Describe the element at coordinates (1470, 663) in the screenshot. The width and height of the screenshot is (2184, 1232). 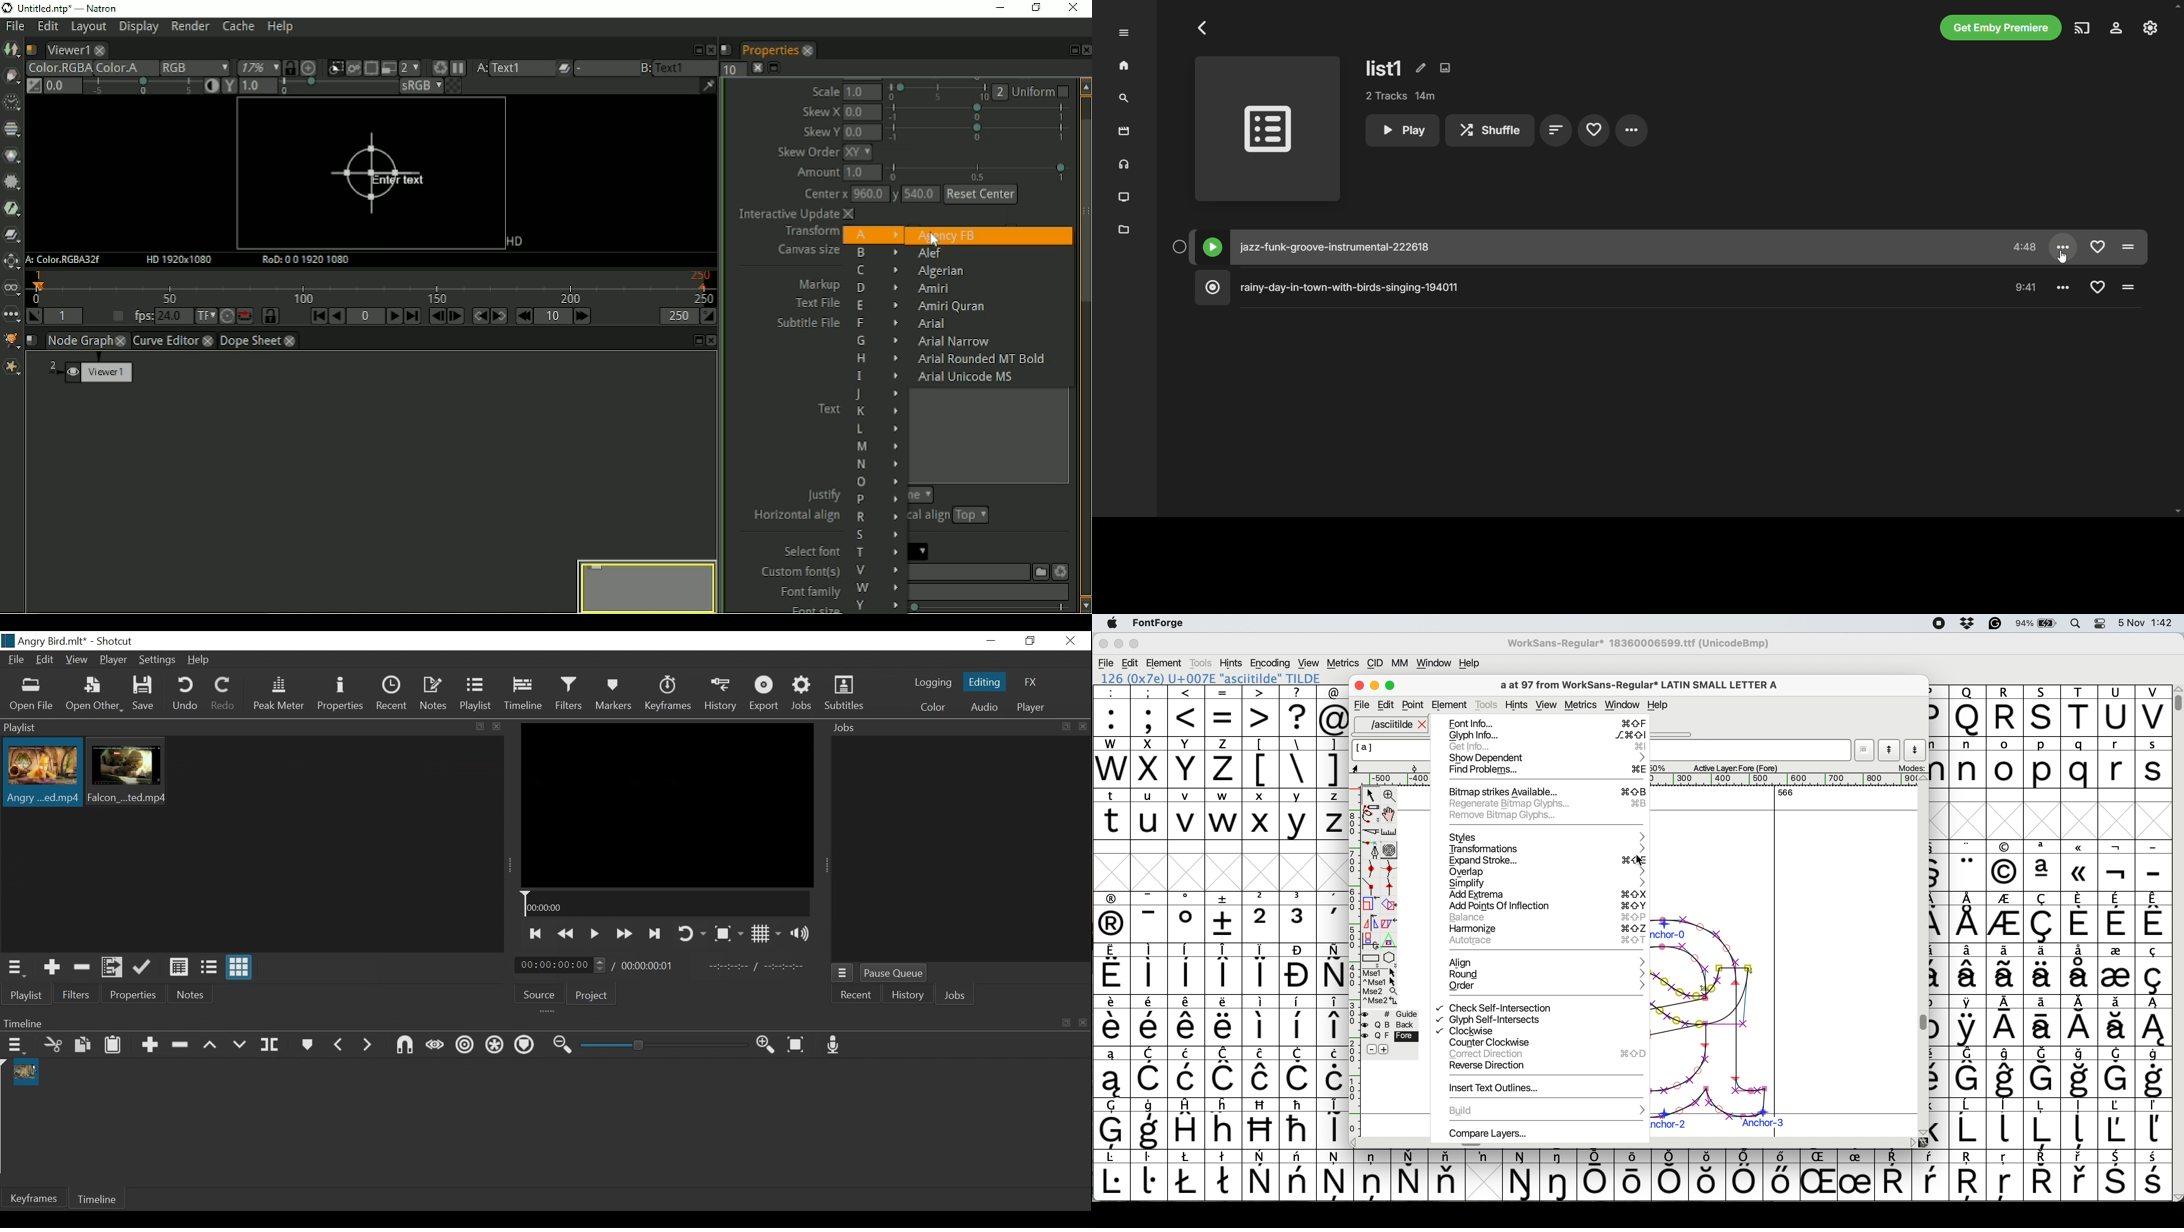
I see `help` at that location.